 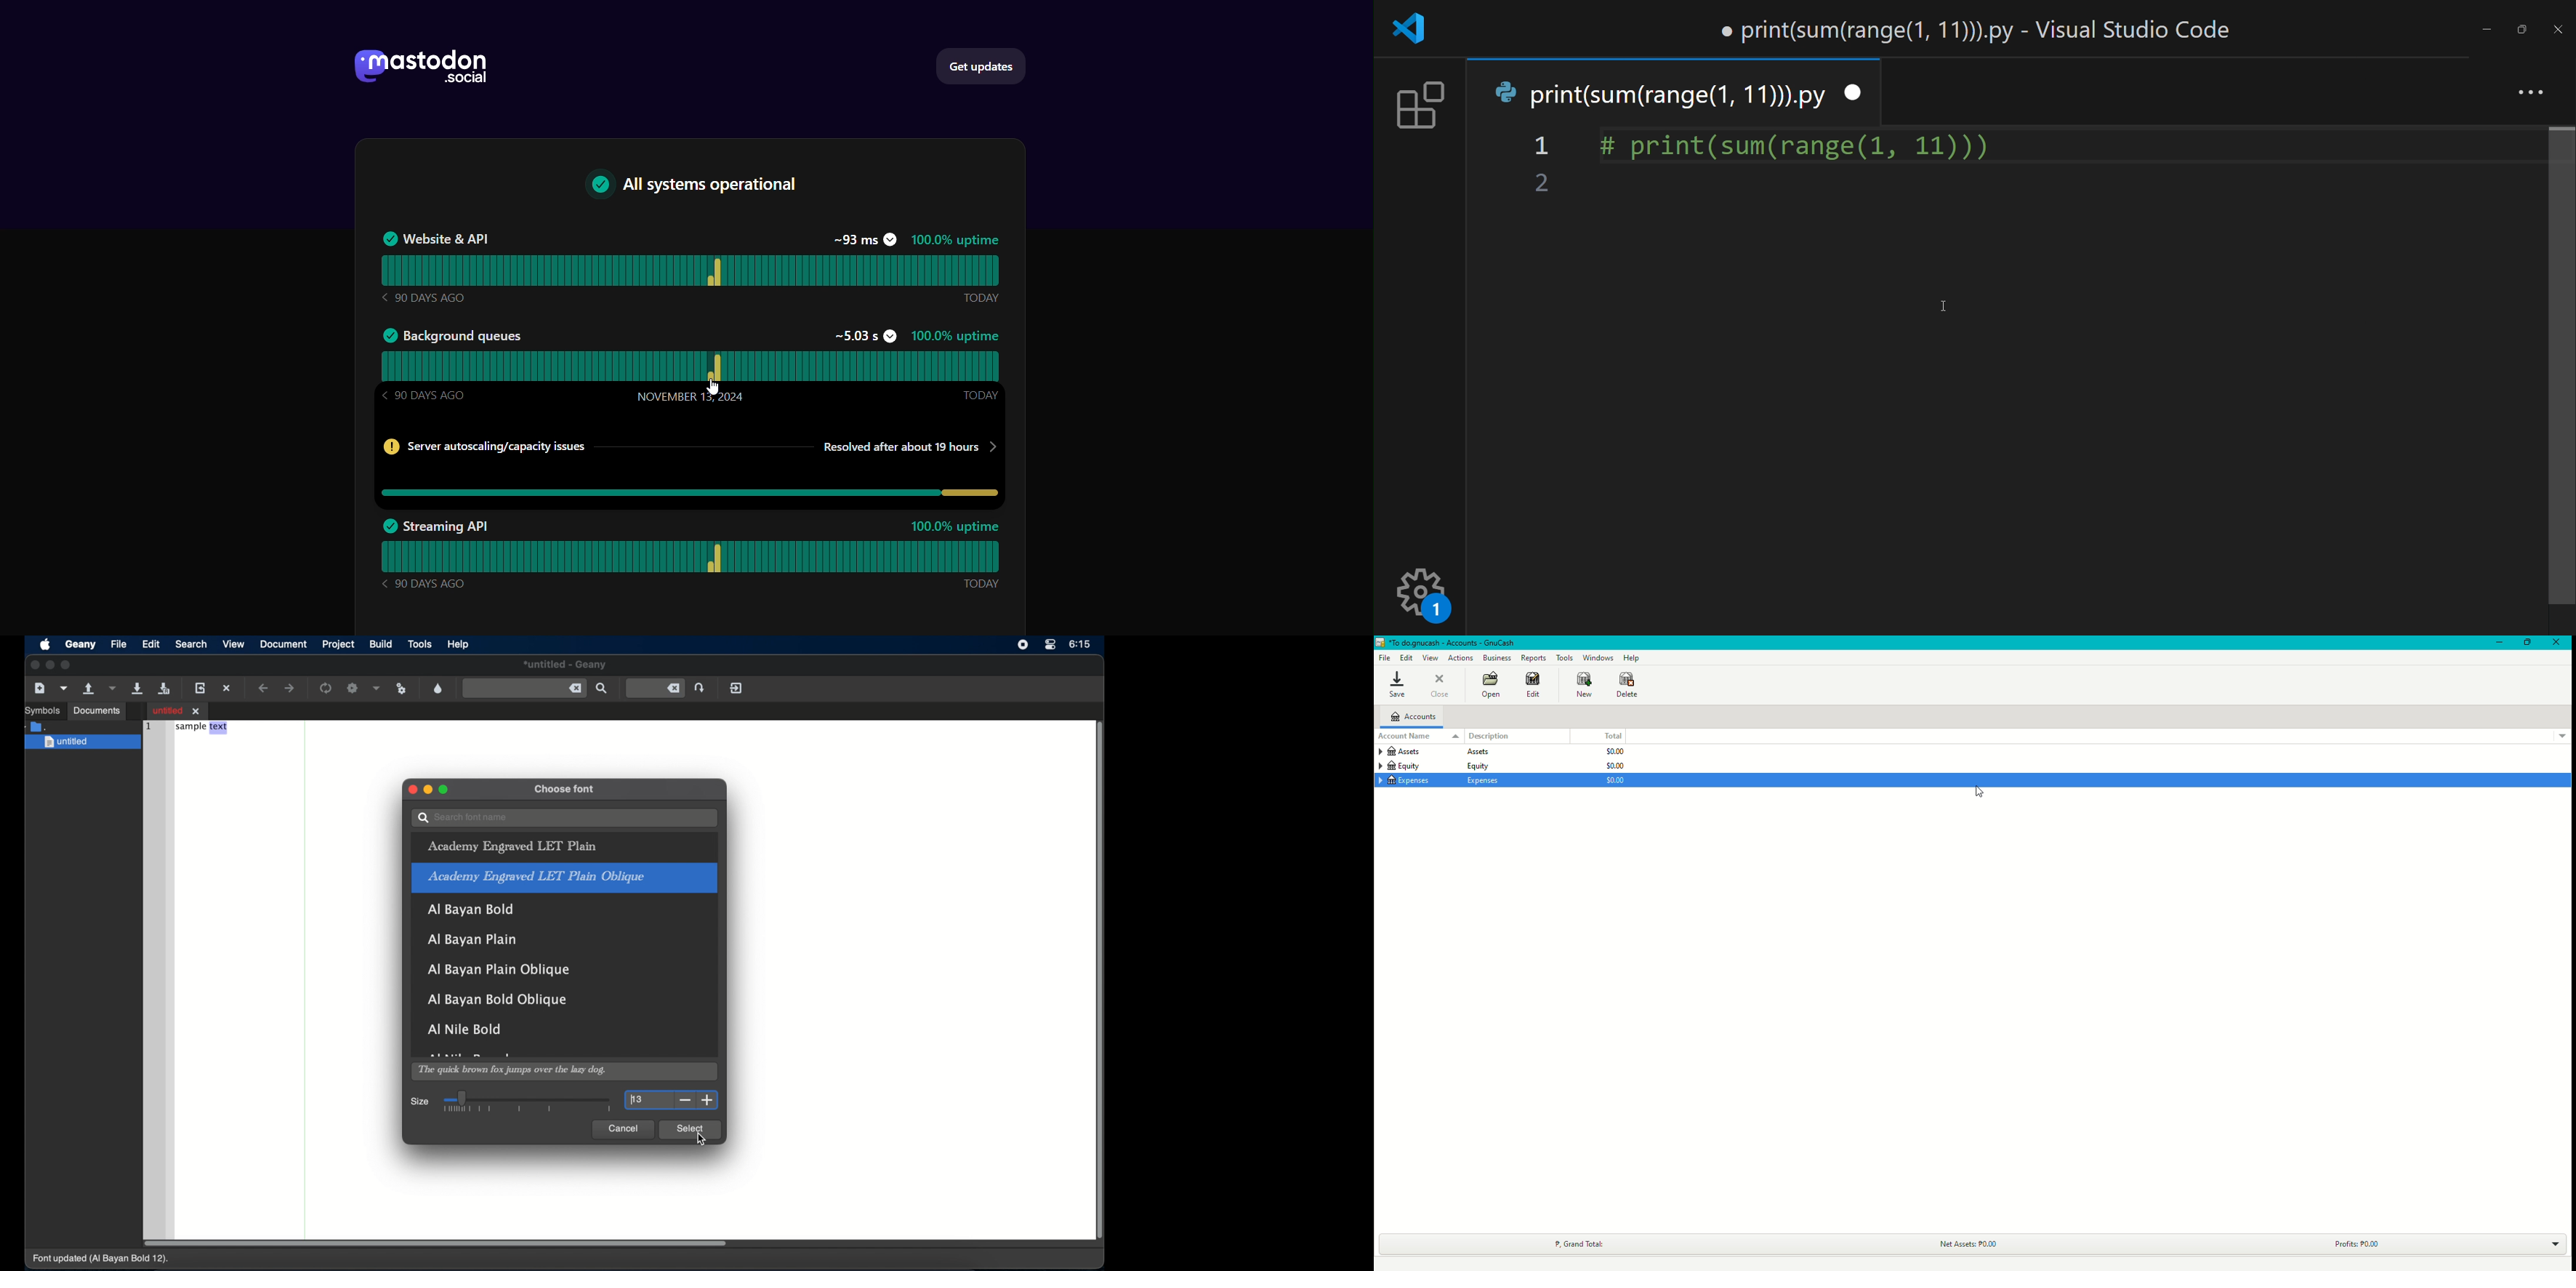 What do you see at coordinates (1432, 753) in the screenshot?
I see `Assets` at bounding box center [1432, 753].